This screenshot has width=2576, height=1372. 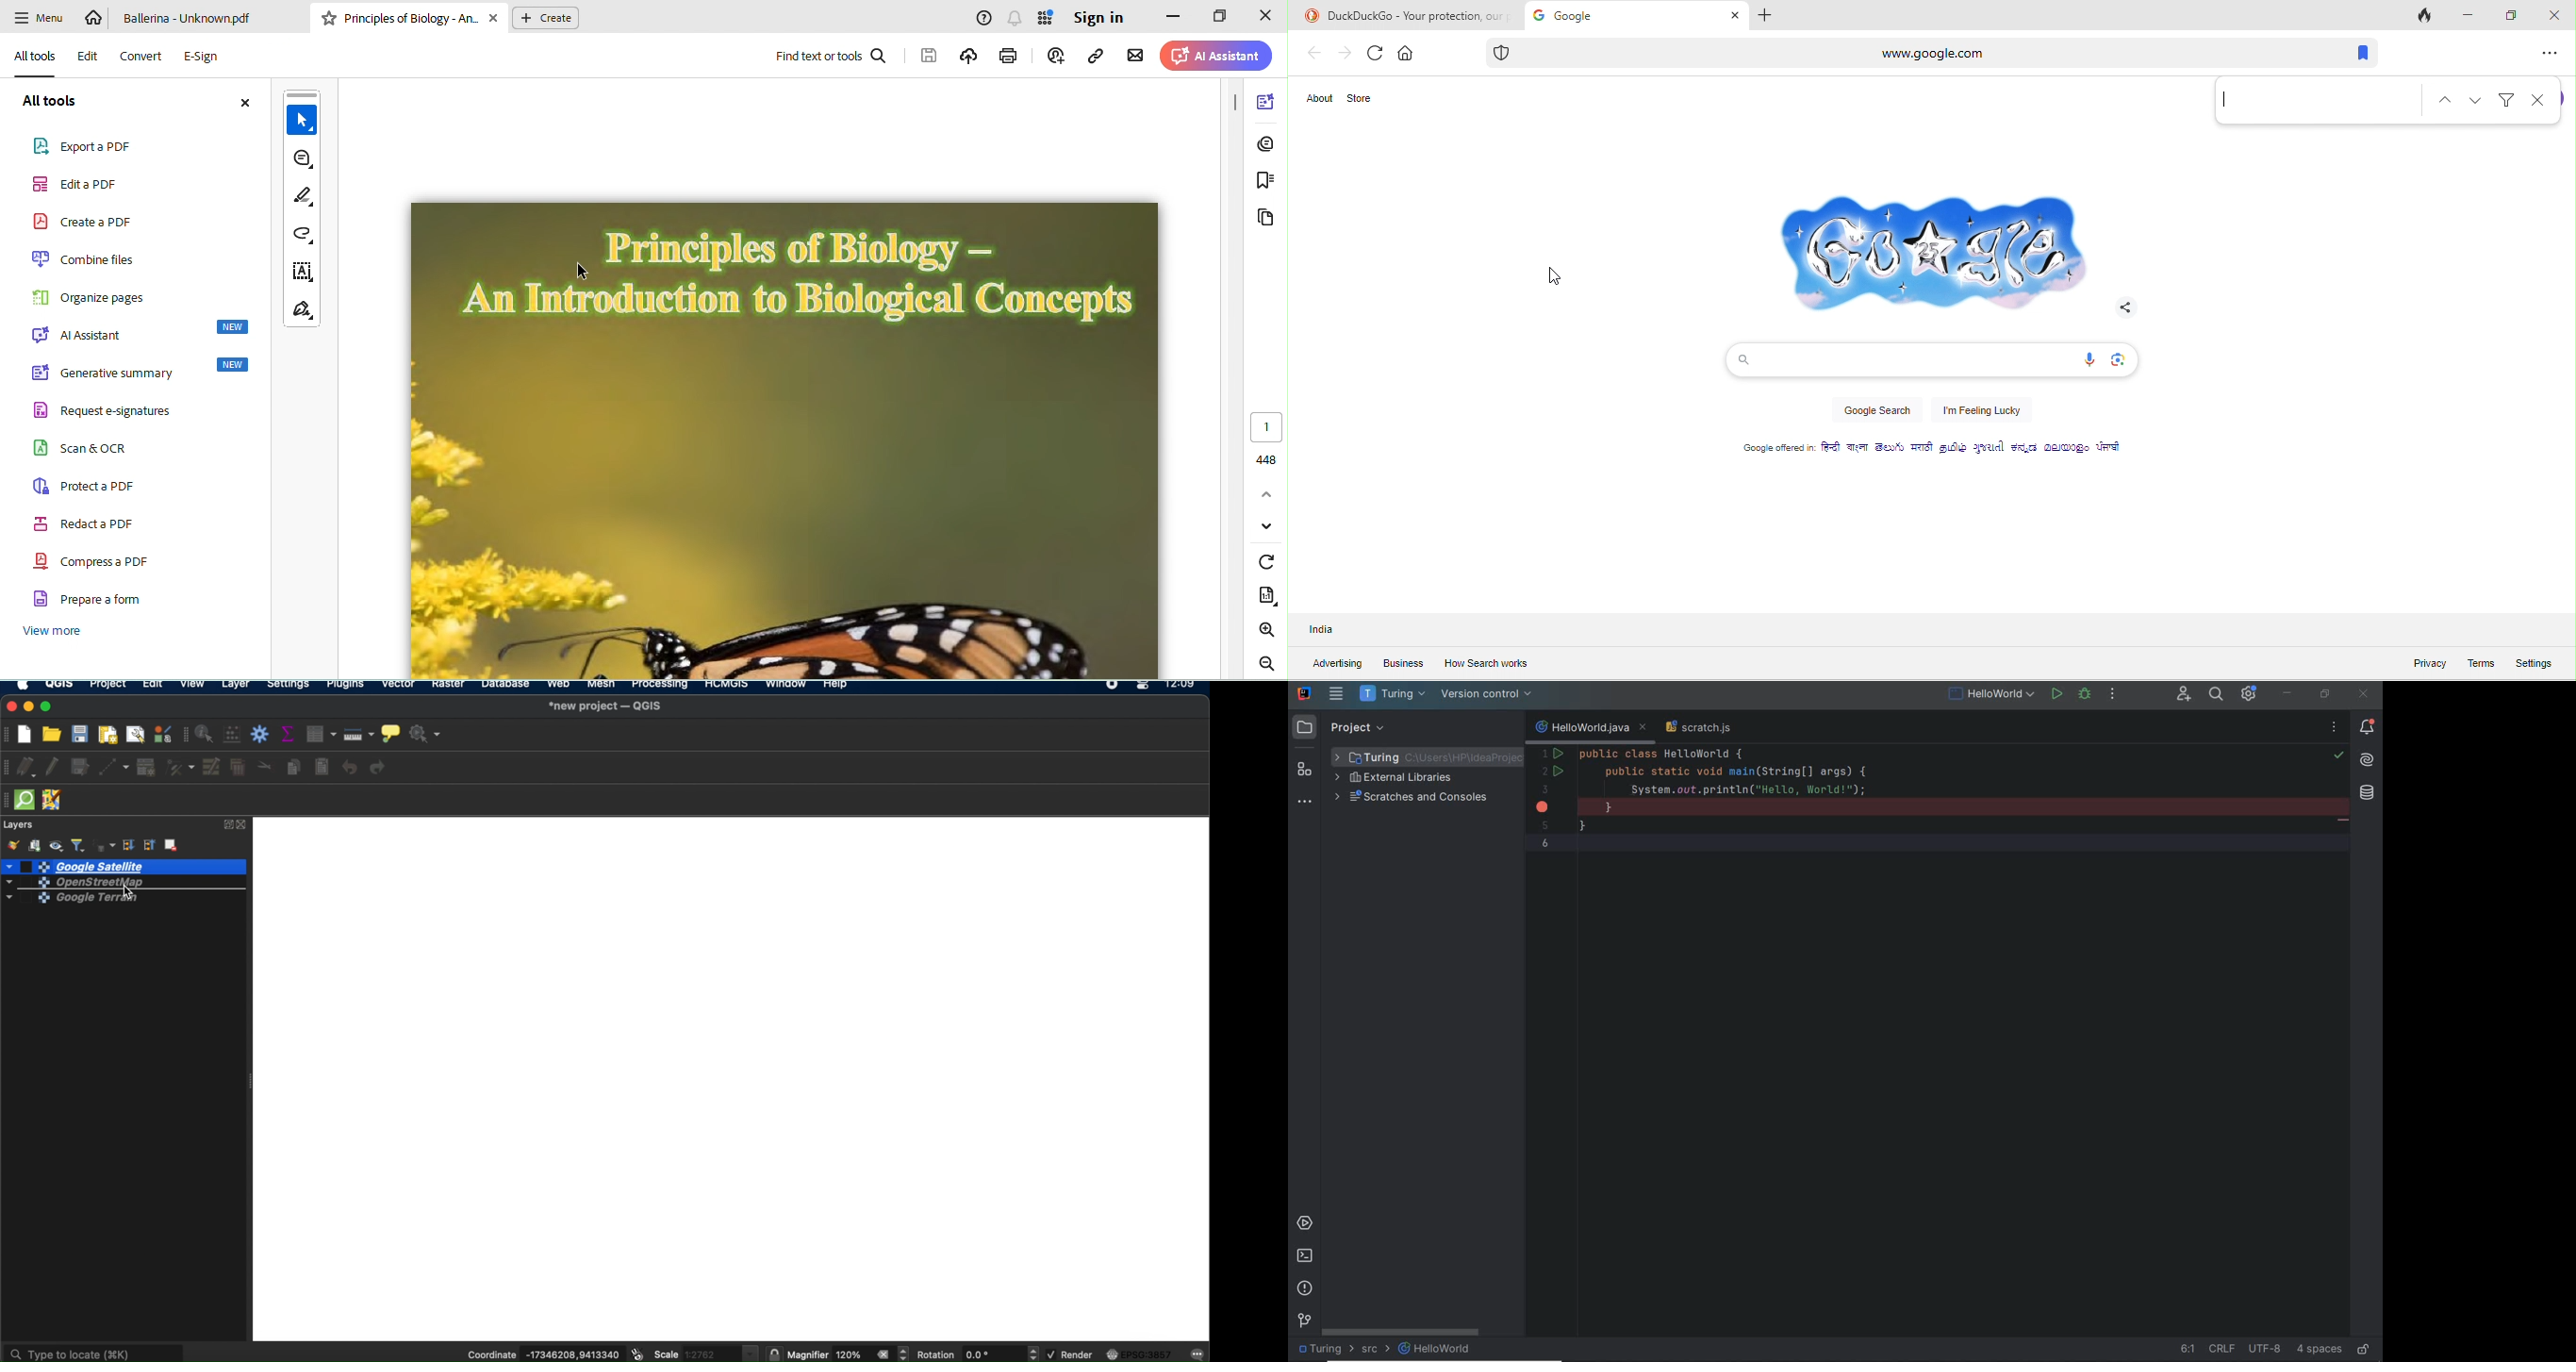 I want to click on code with me, so click(x=2186, y=695).